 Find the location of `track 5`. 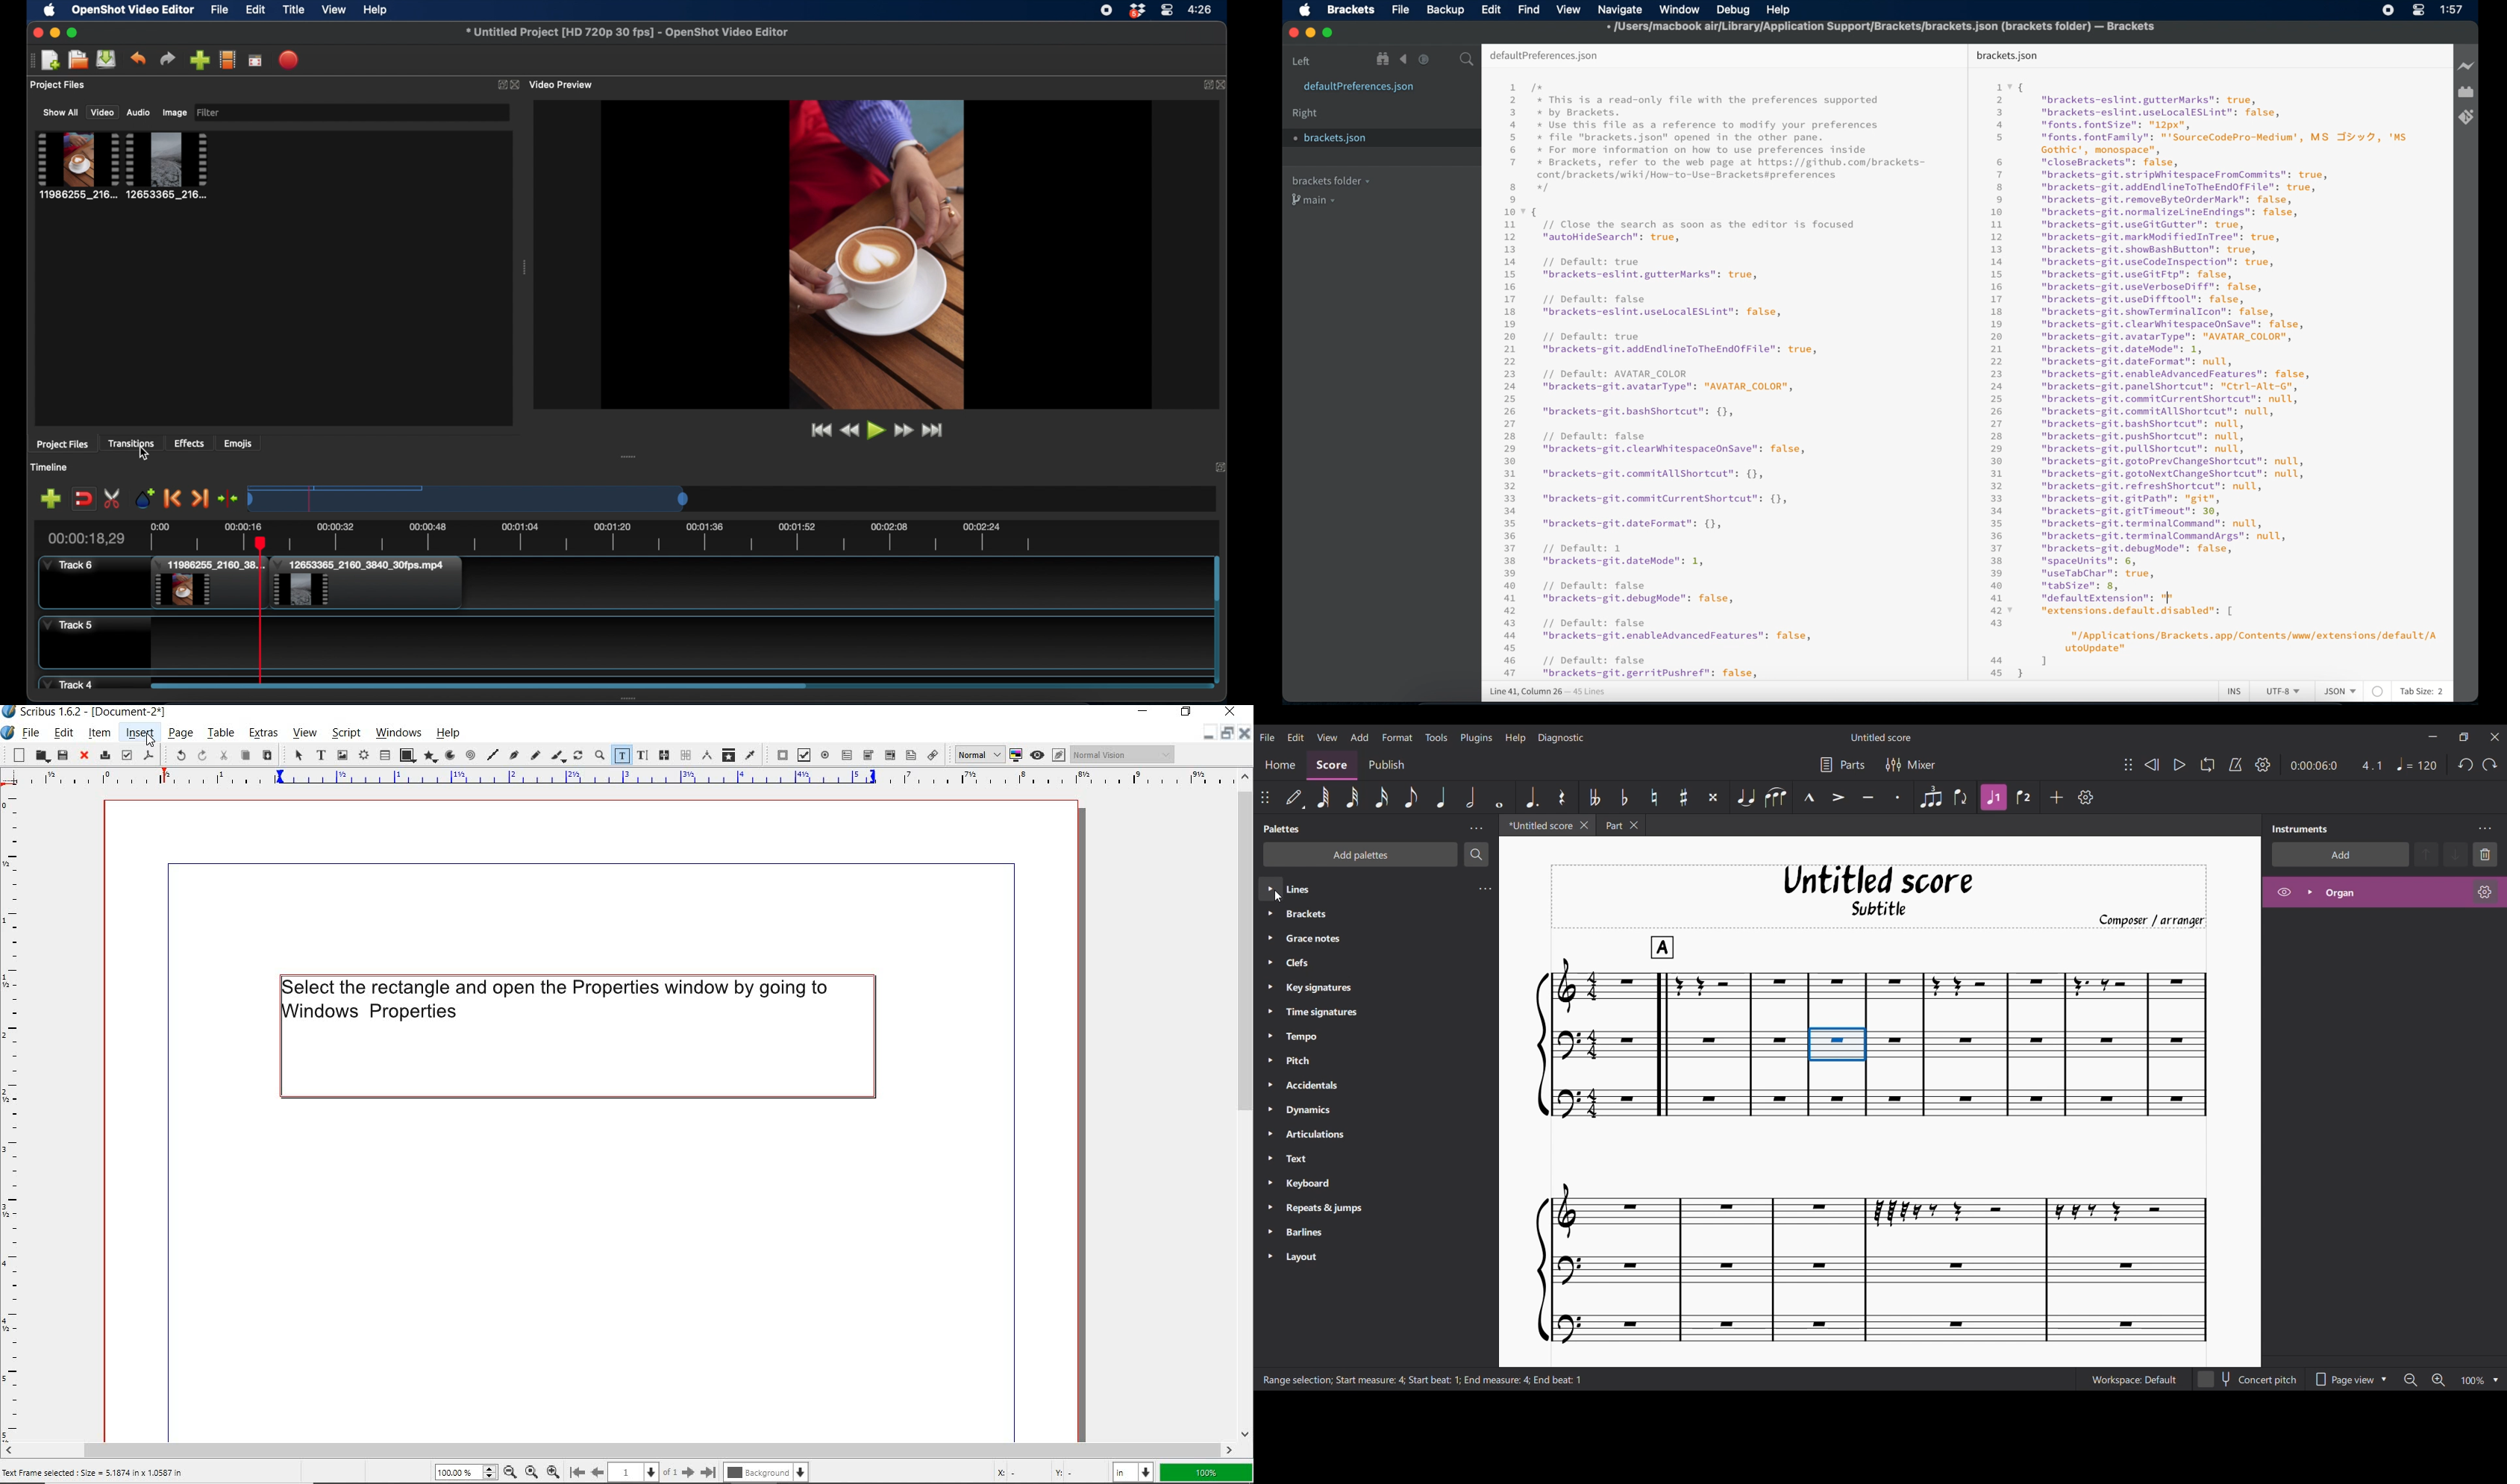

track 5 is located at coordinates (68, 625).